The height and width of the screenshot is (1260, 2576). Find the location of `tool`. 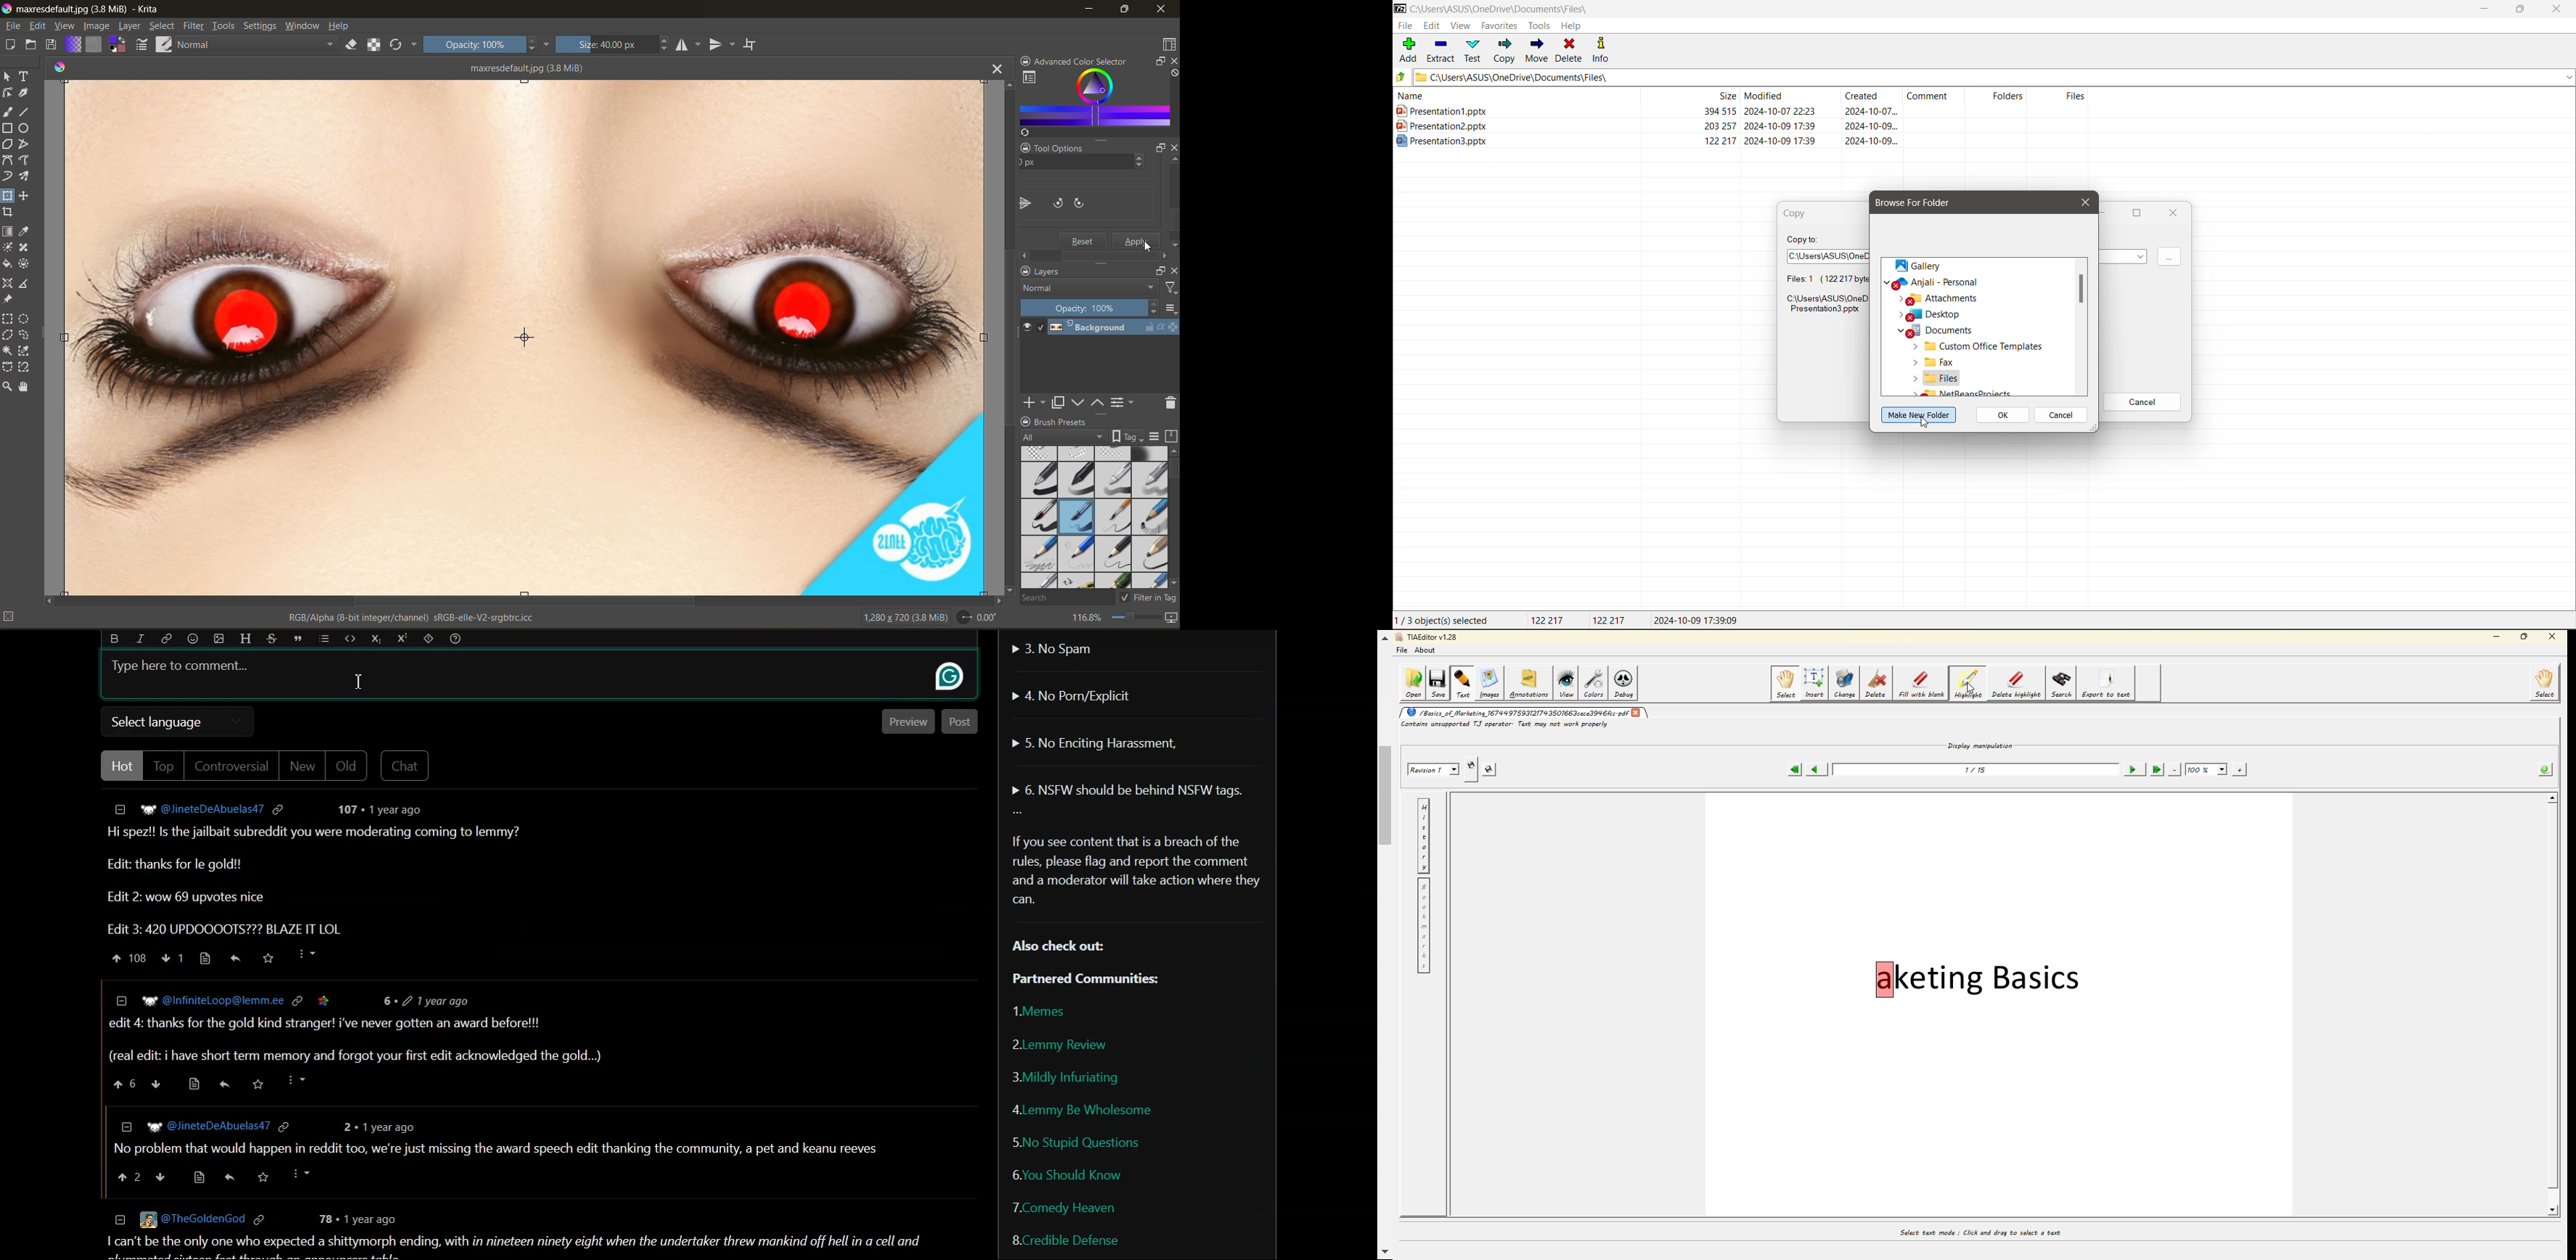

tool is located at coordinates (27, 159).